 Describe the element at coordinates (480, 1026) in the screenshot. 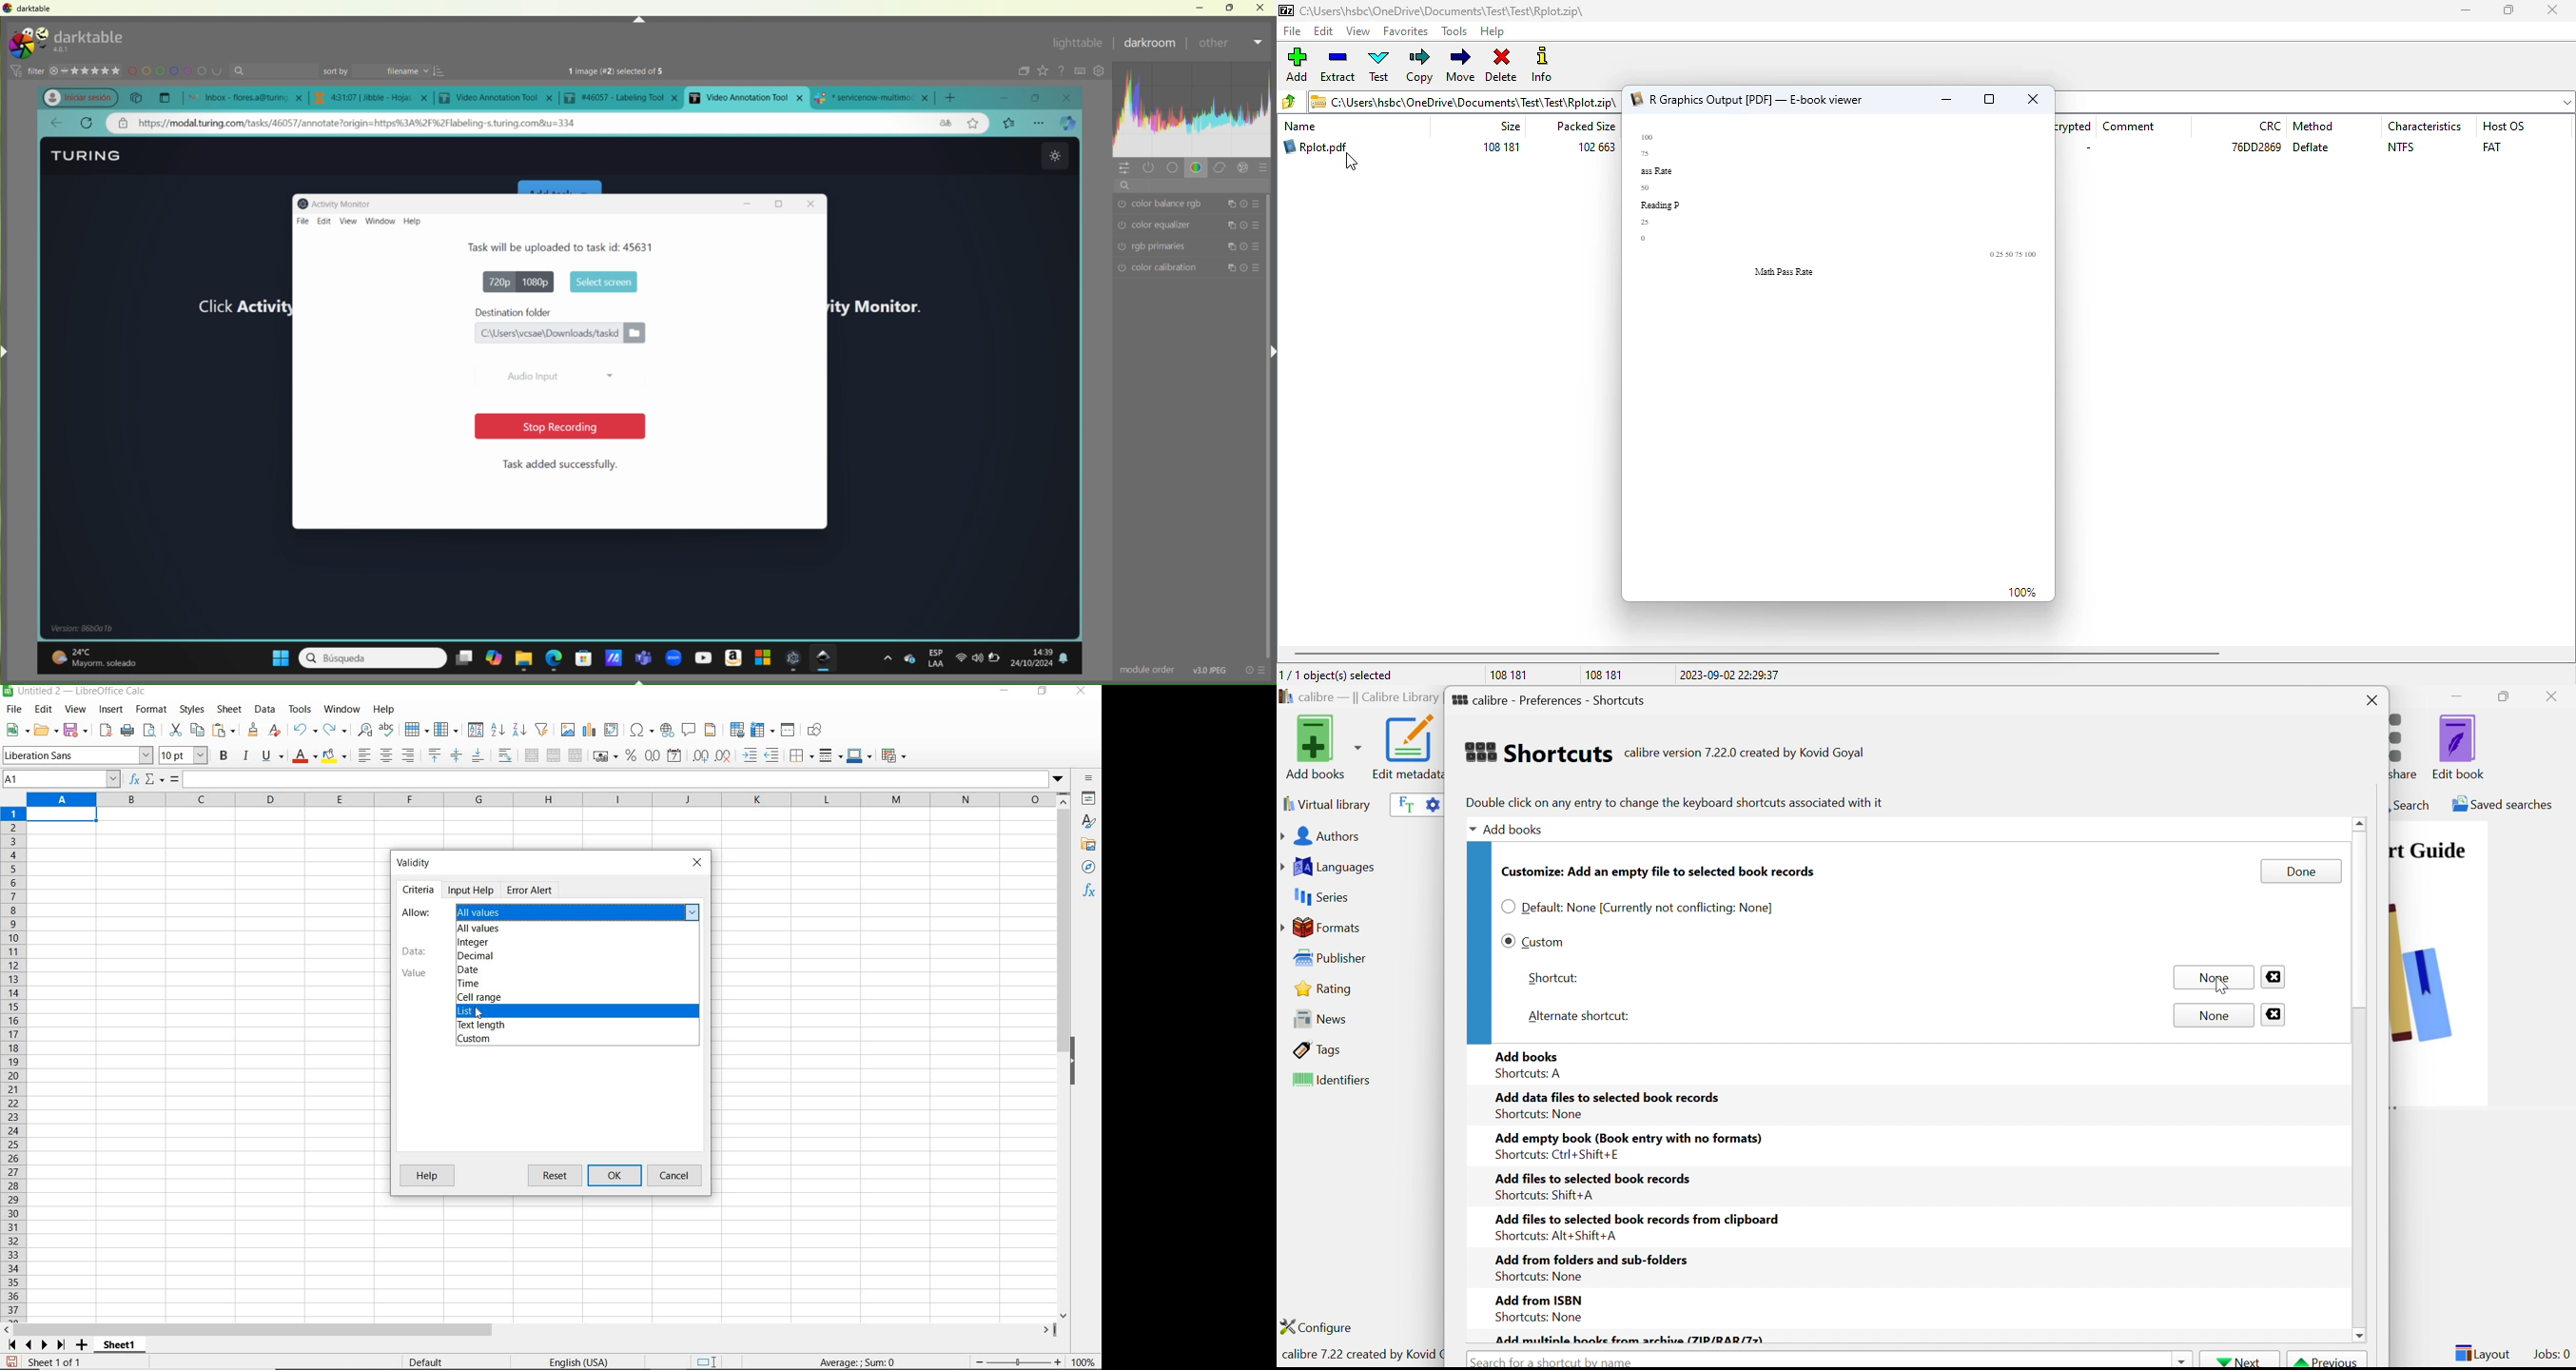

I see `text length` at that location.